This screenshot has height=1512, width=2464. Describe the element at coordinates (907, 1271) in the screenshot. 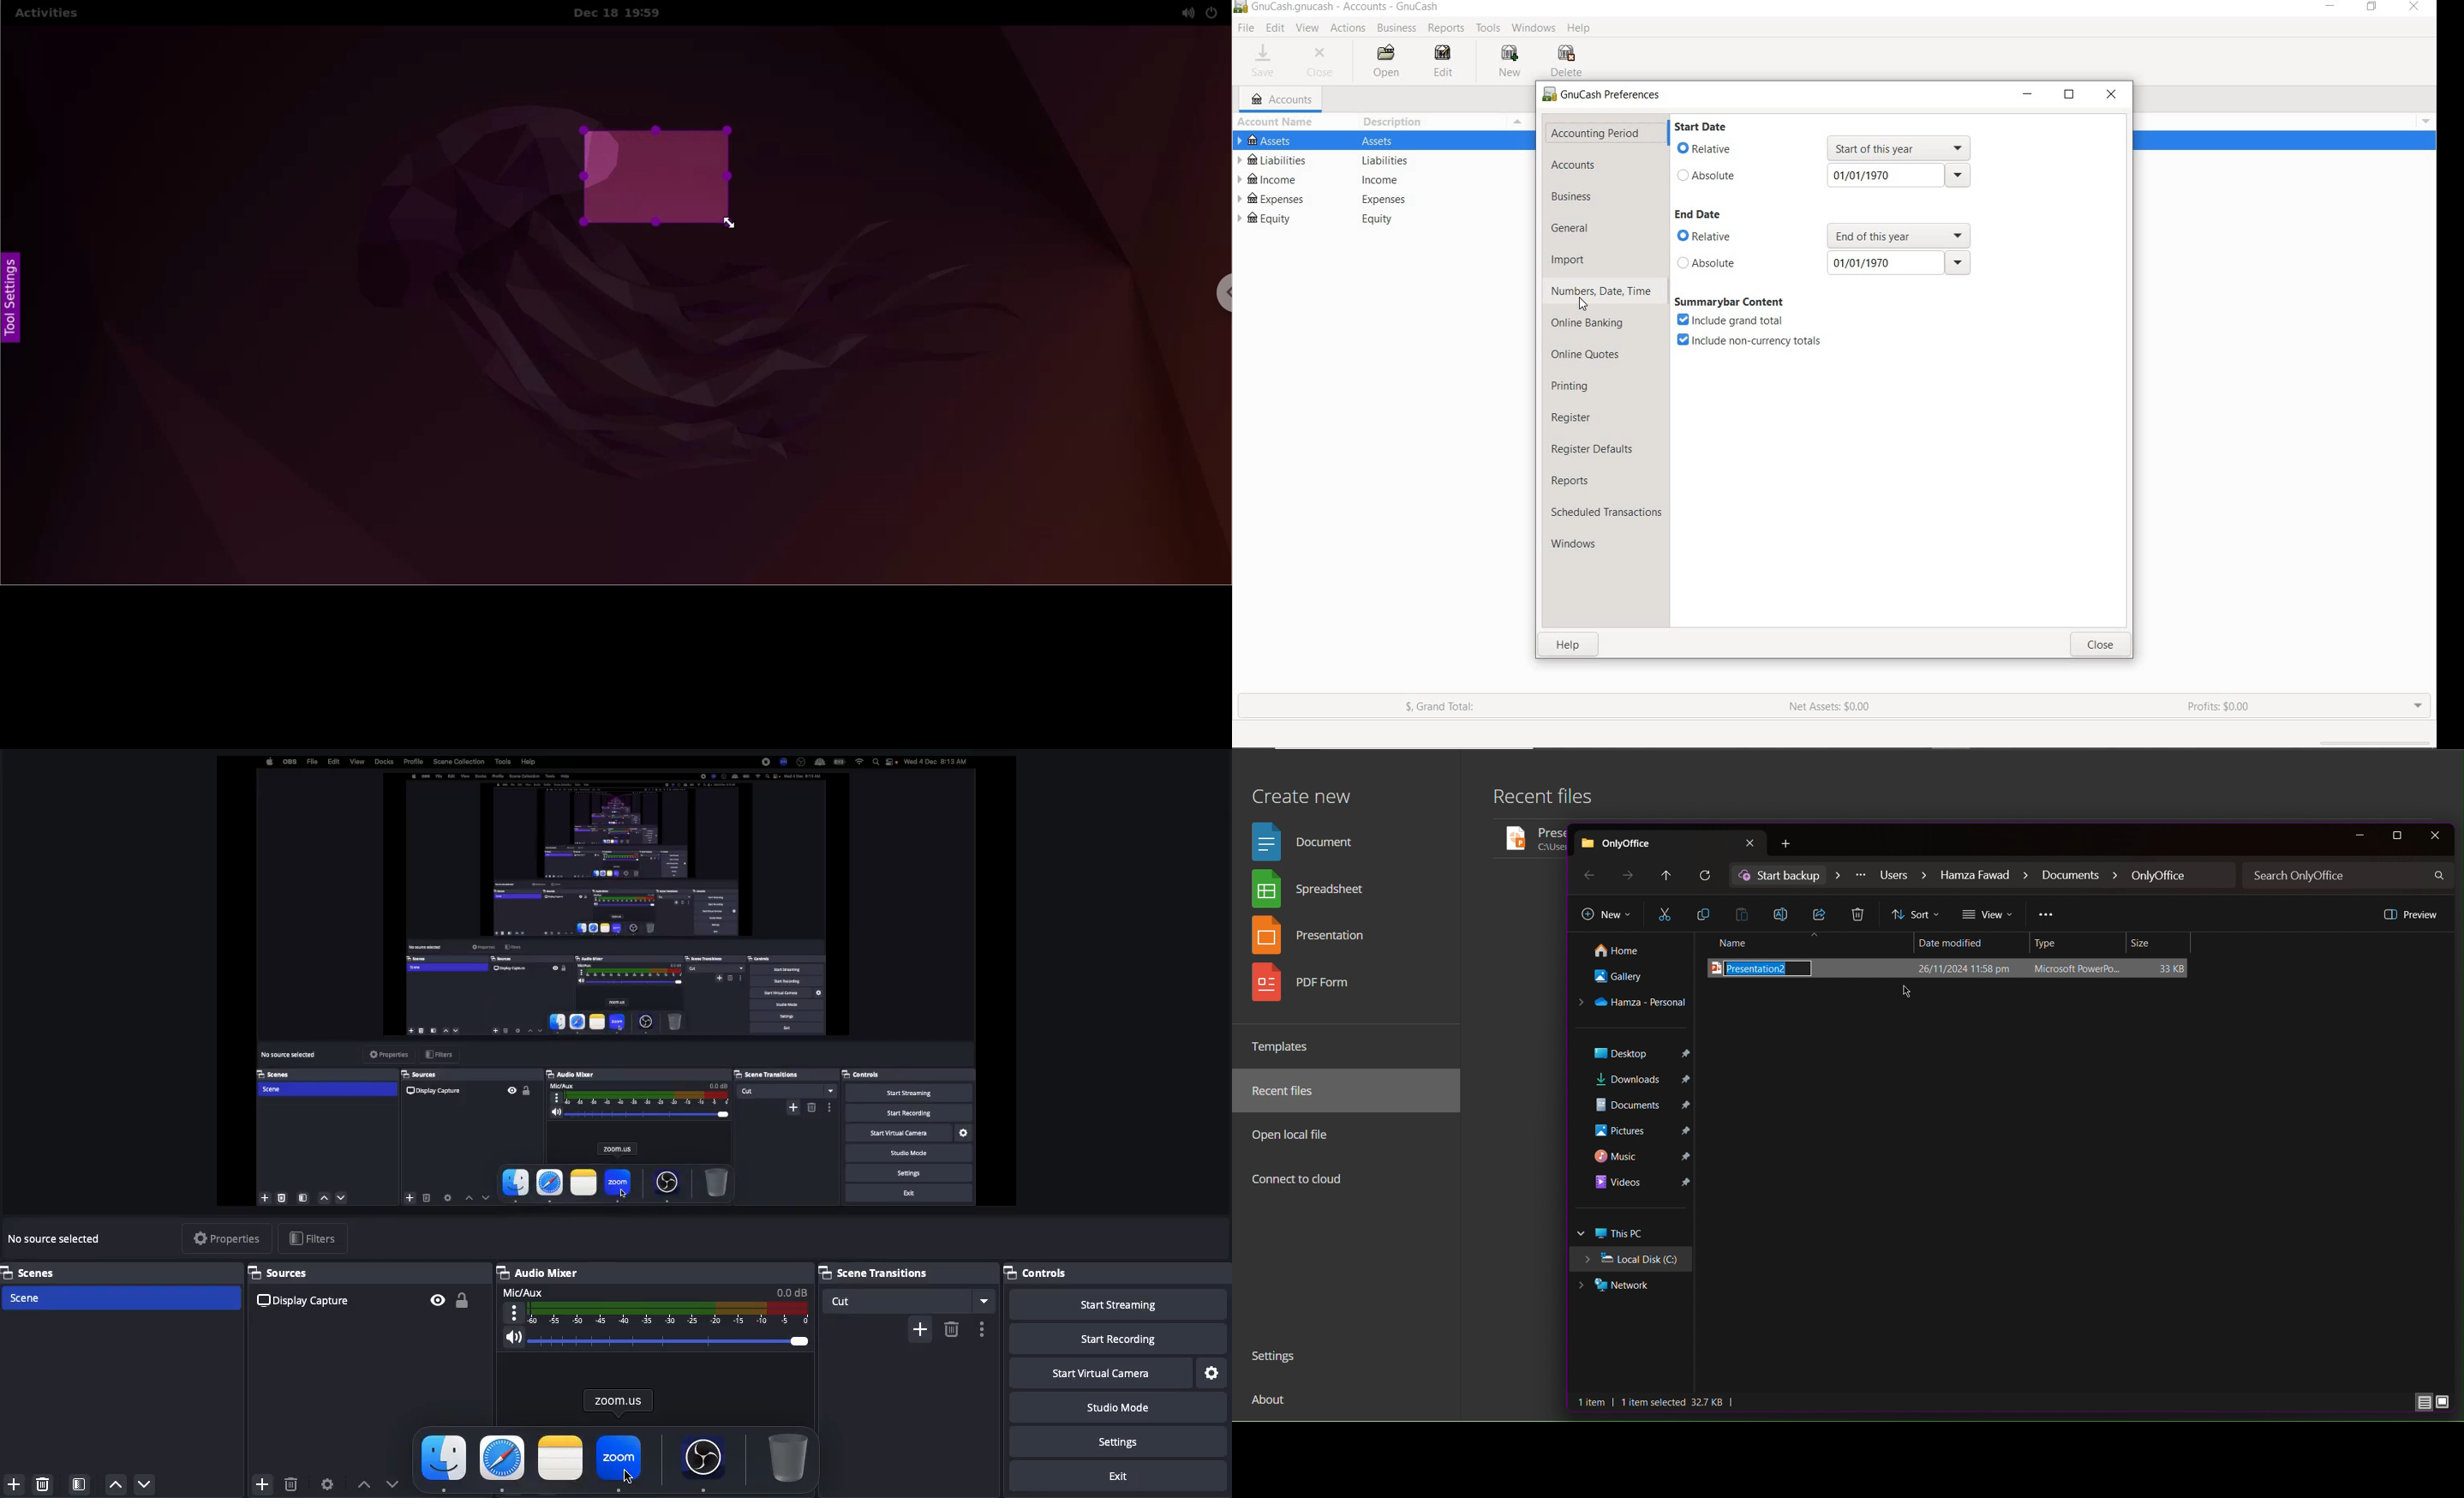

I see `Scene transitions` at that location.